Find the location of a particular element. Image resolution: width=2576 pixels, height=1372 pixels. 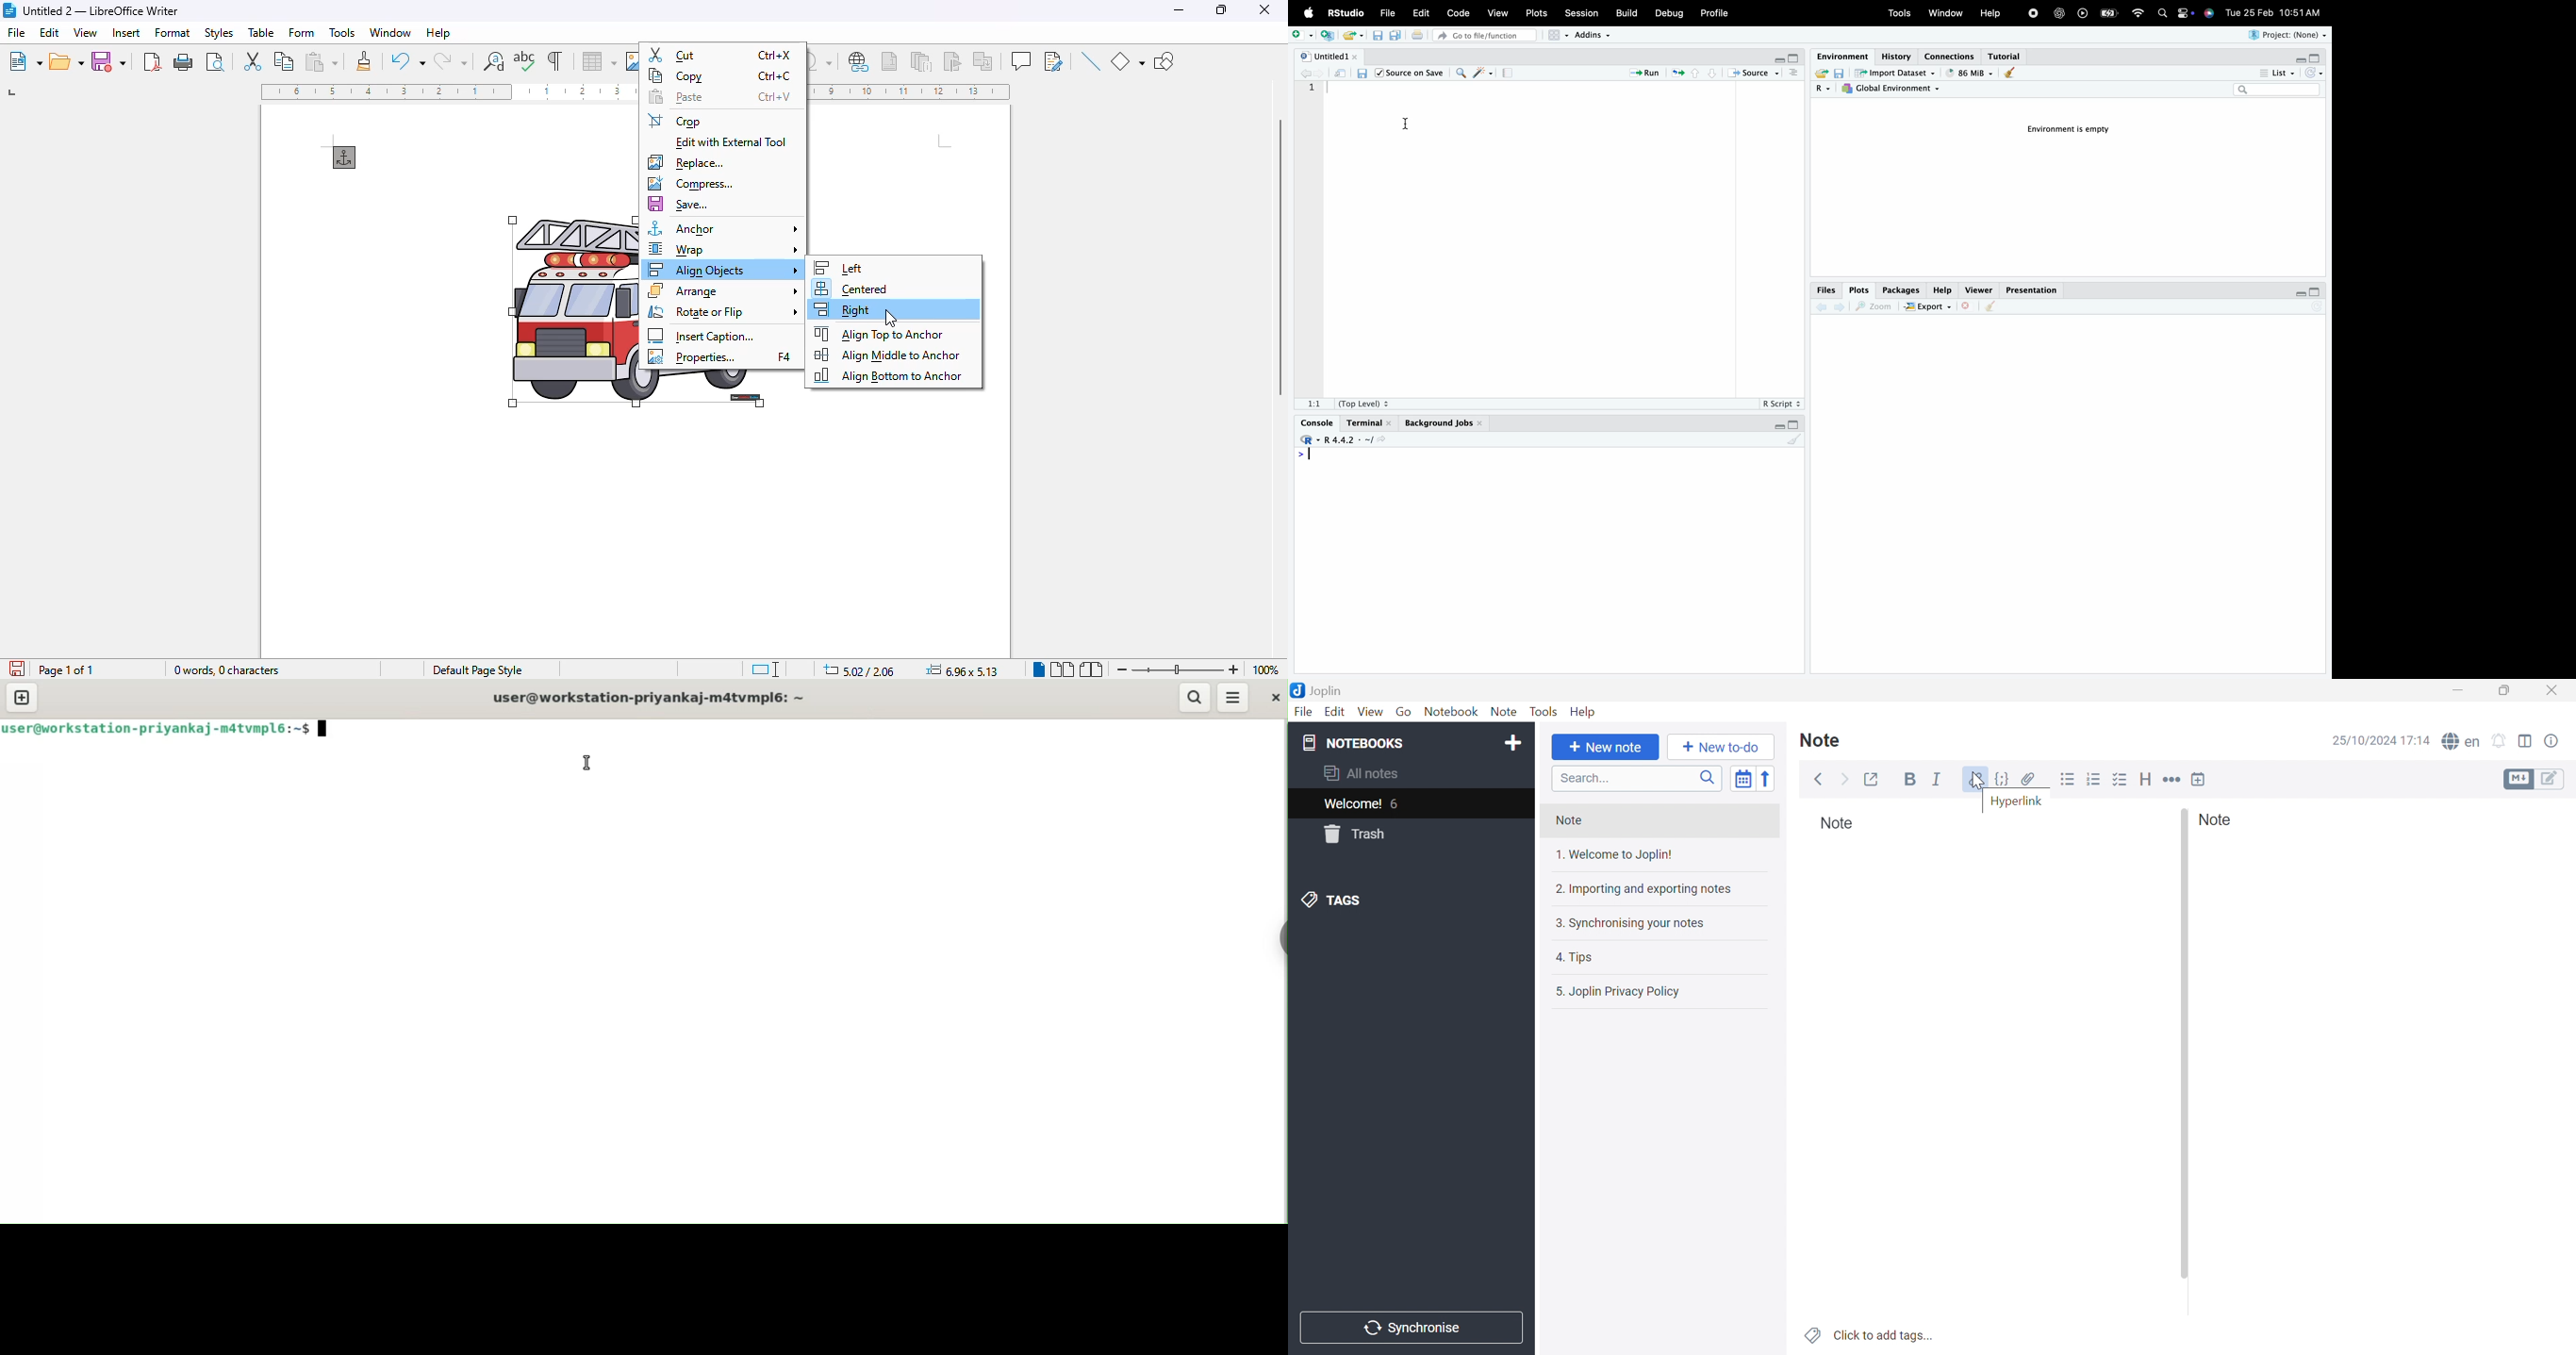

3. Synchronising your notes is located at coordinates (1655, 922).